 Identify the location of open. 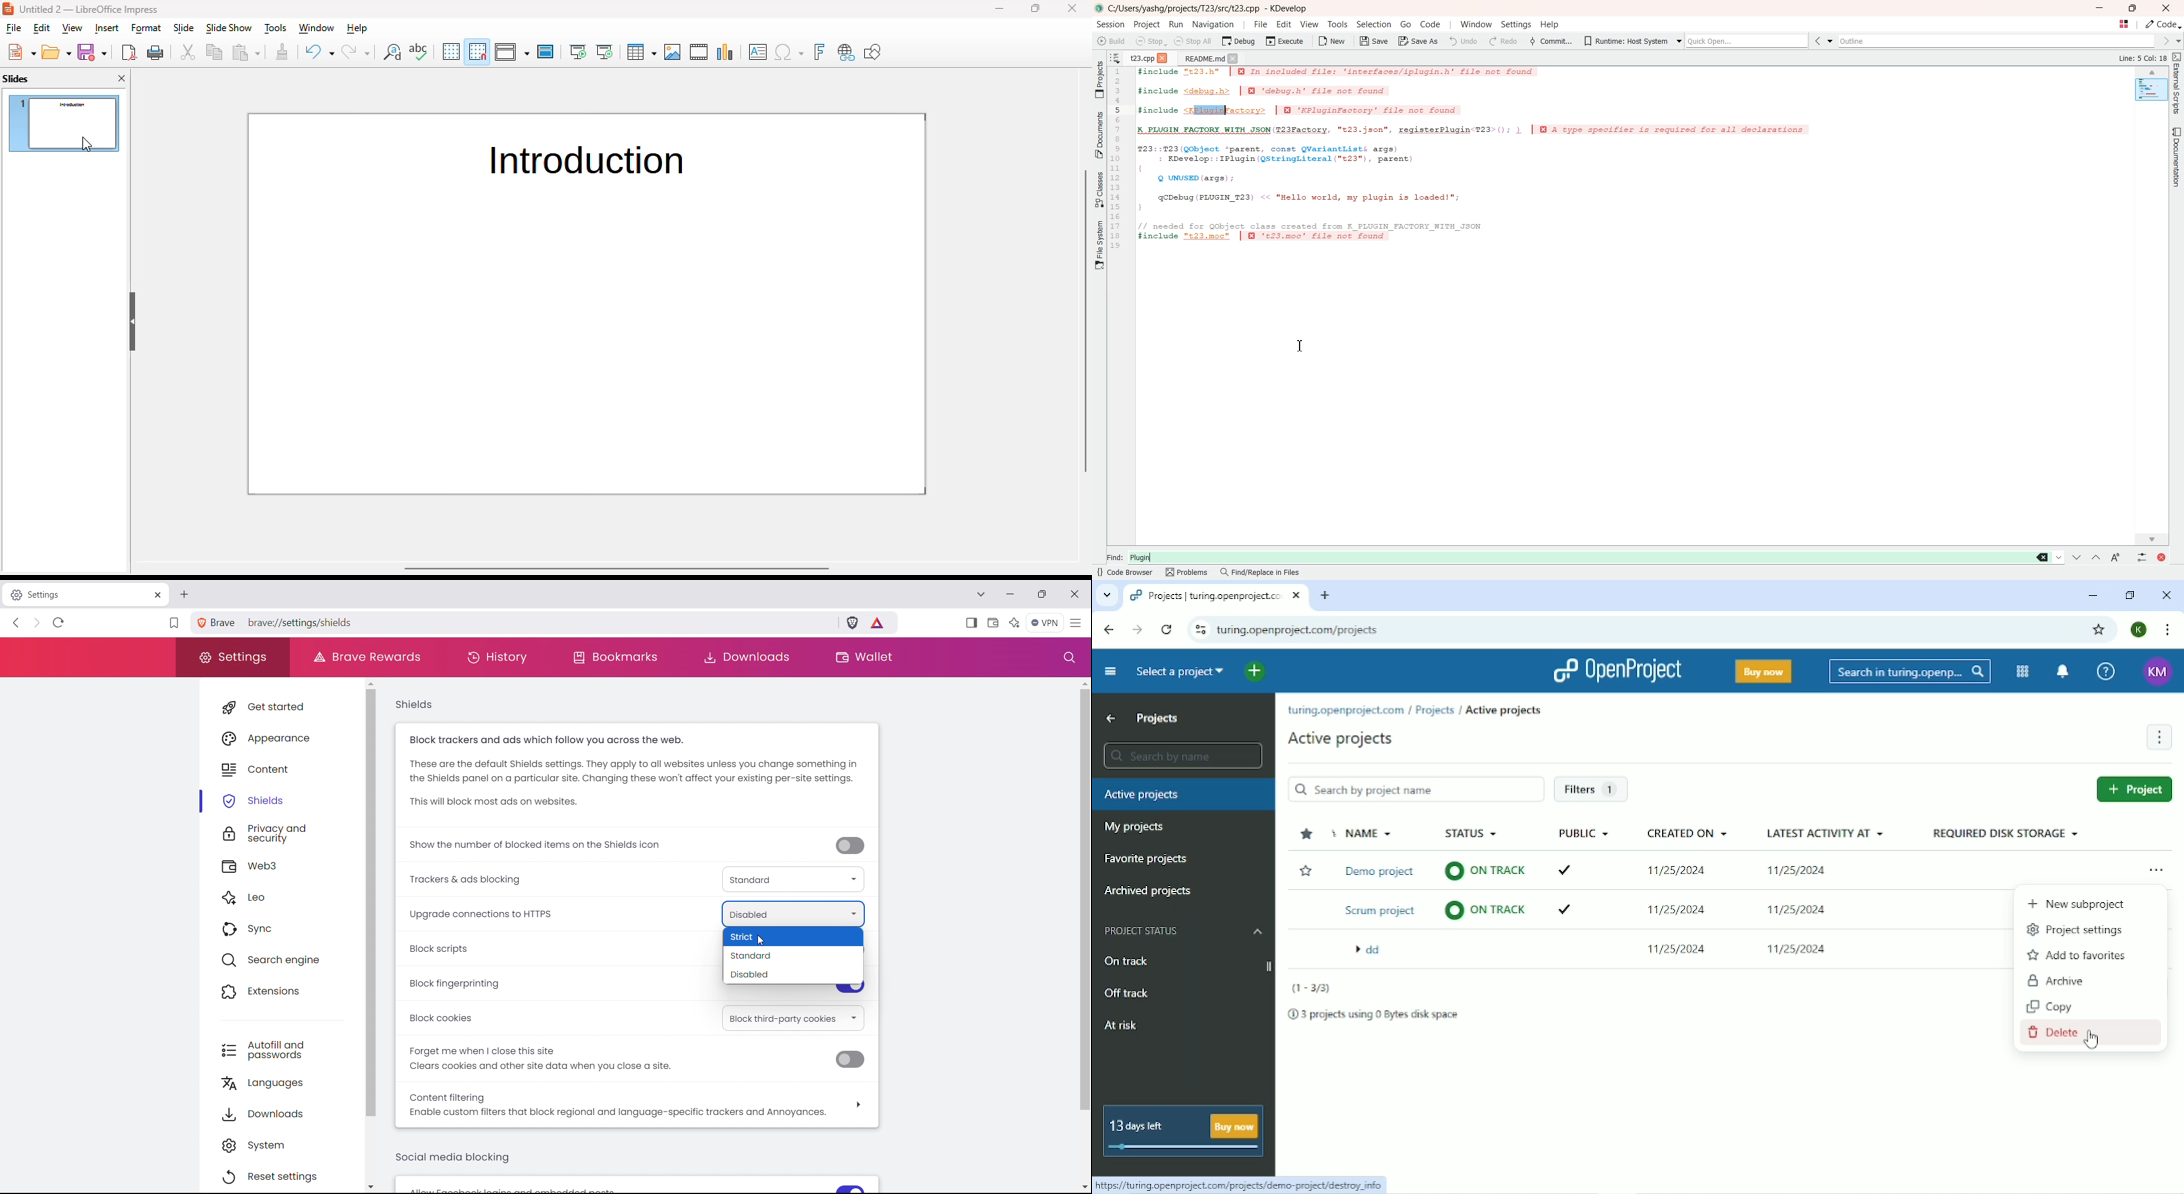
(57, 52).